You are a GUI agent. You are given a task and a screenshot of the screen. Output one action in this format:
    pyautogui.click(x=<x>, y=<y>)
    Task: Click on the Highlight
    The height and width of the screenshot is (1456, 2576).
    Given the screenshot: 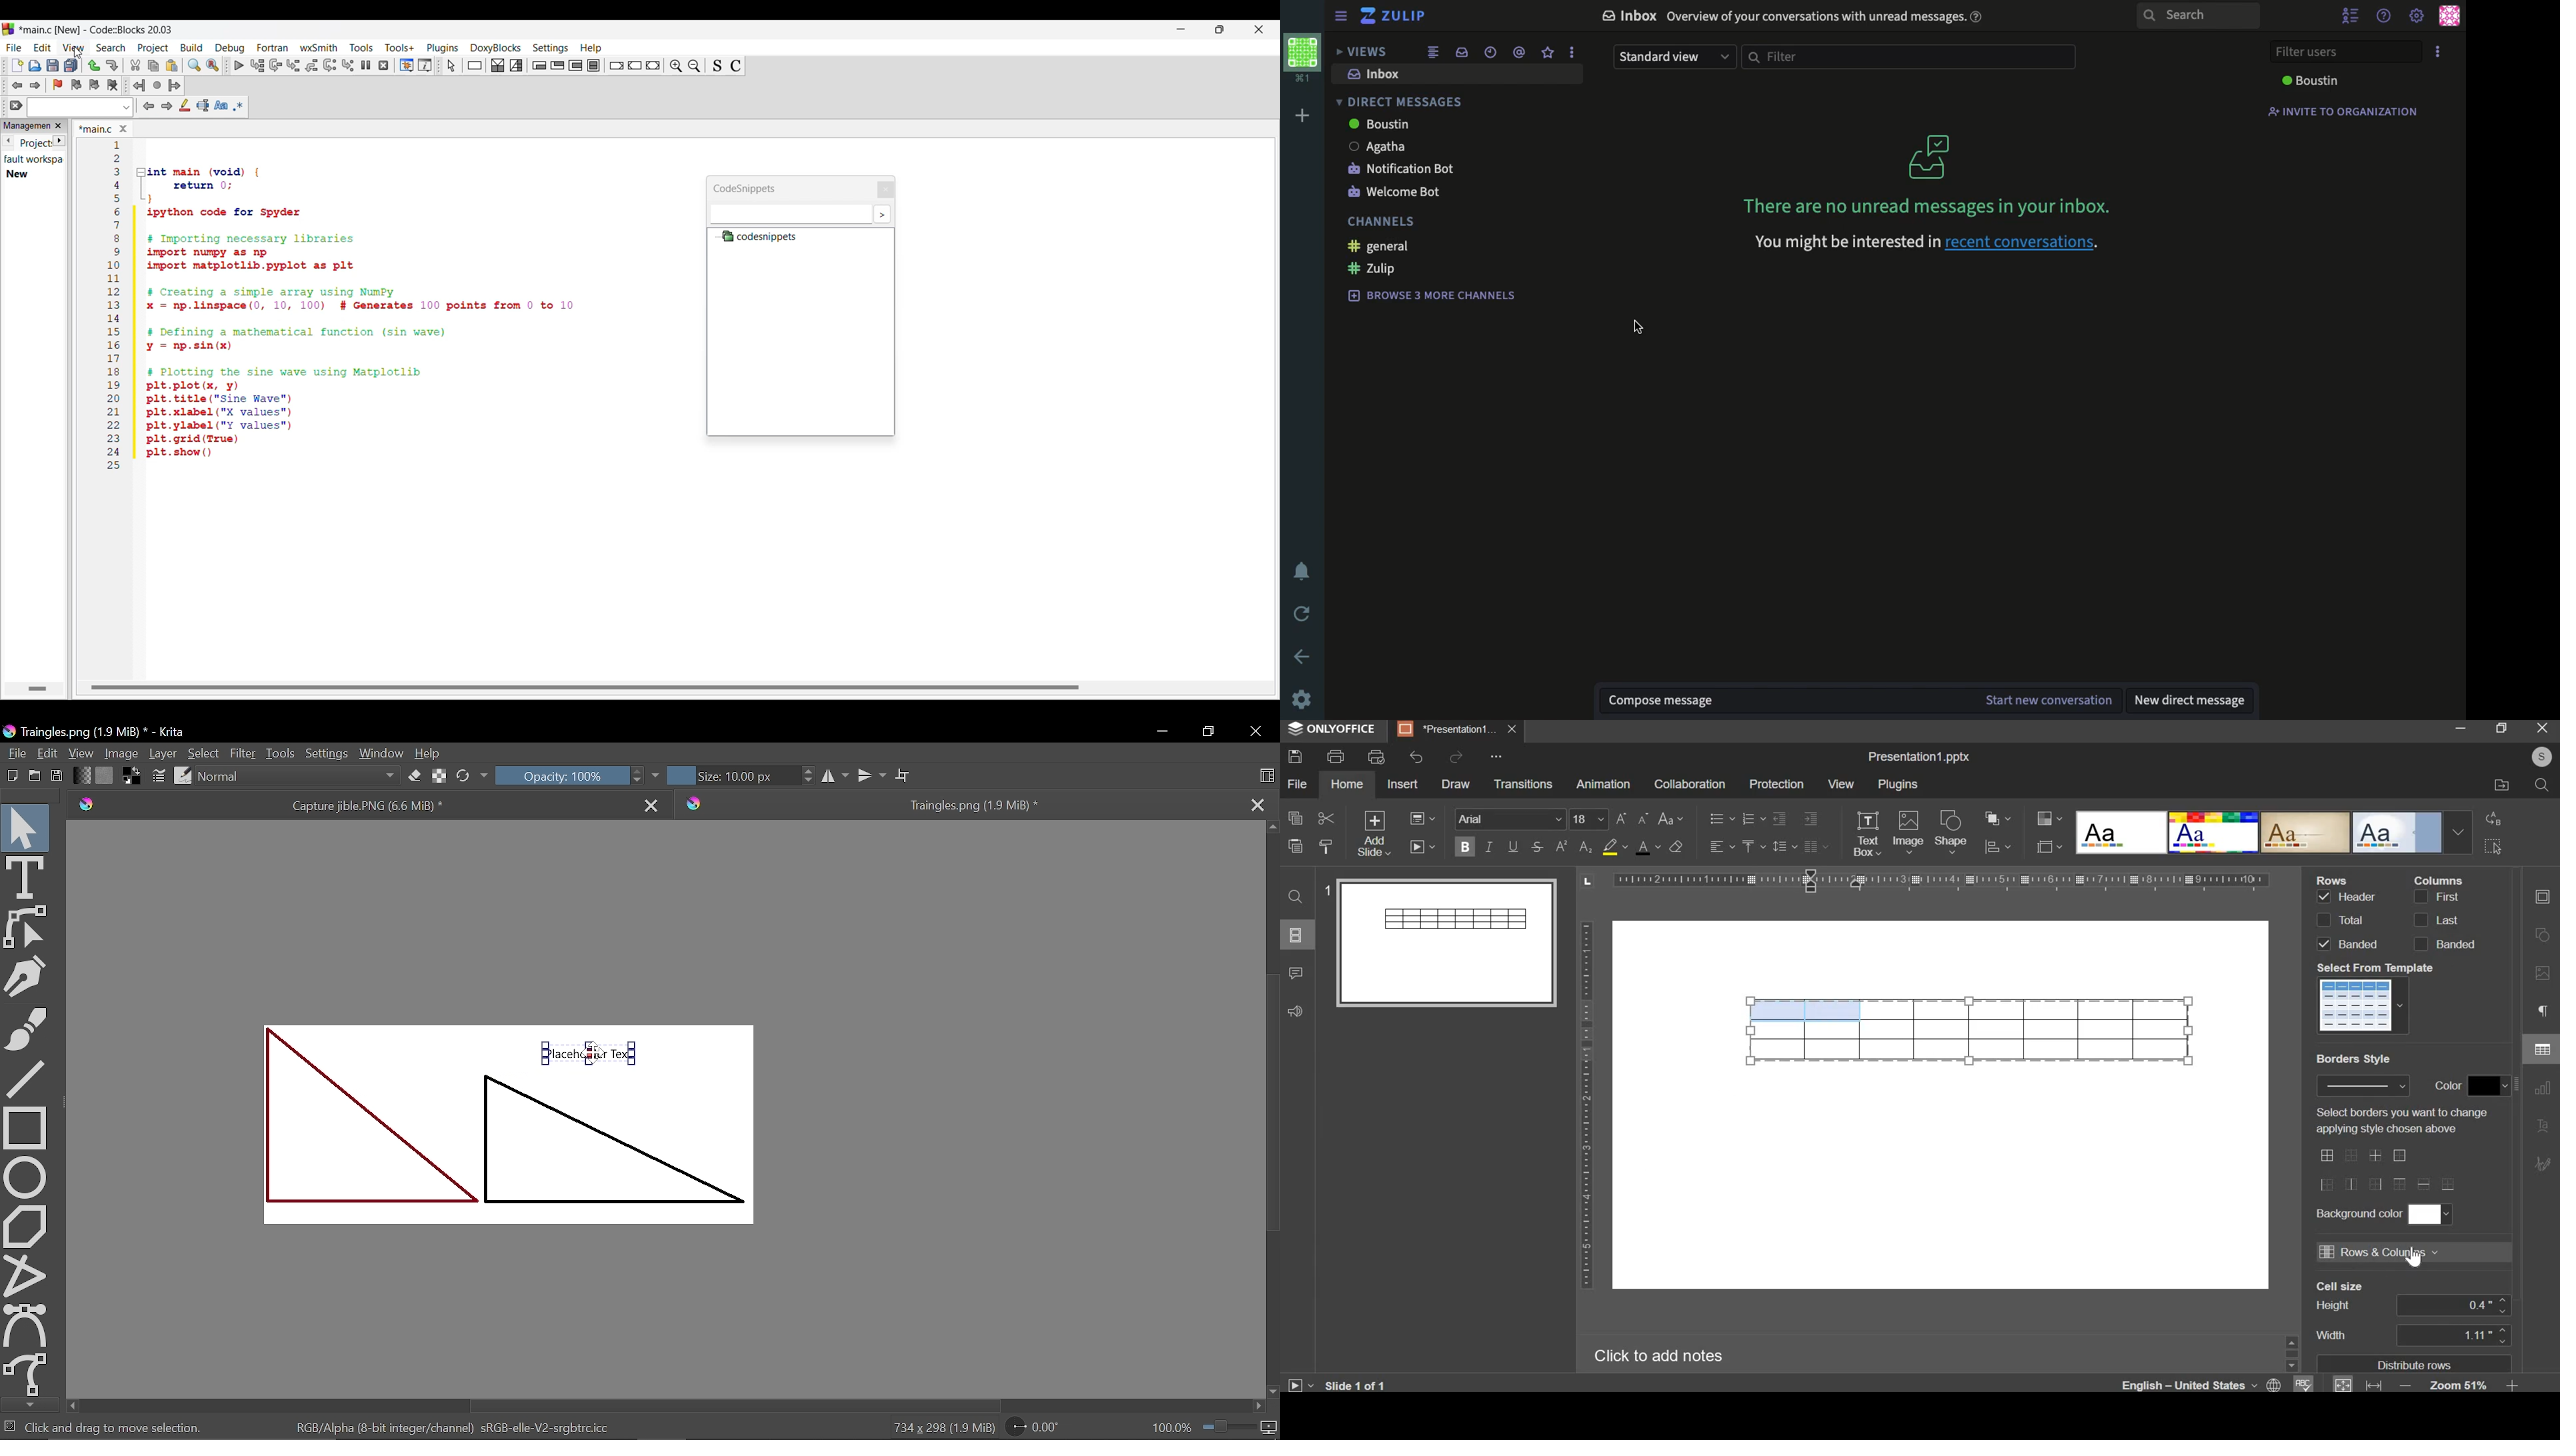 What is the action you would take?
    pyautogui.click(x=185, y=105)
    